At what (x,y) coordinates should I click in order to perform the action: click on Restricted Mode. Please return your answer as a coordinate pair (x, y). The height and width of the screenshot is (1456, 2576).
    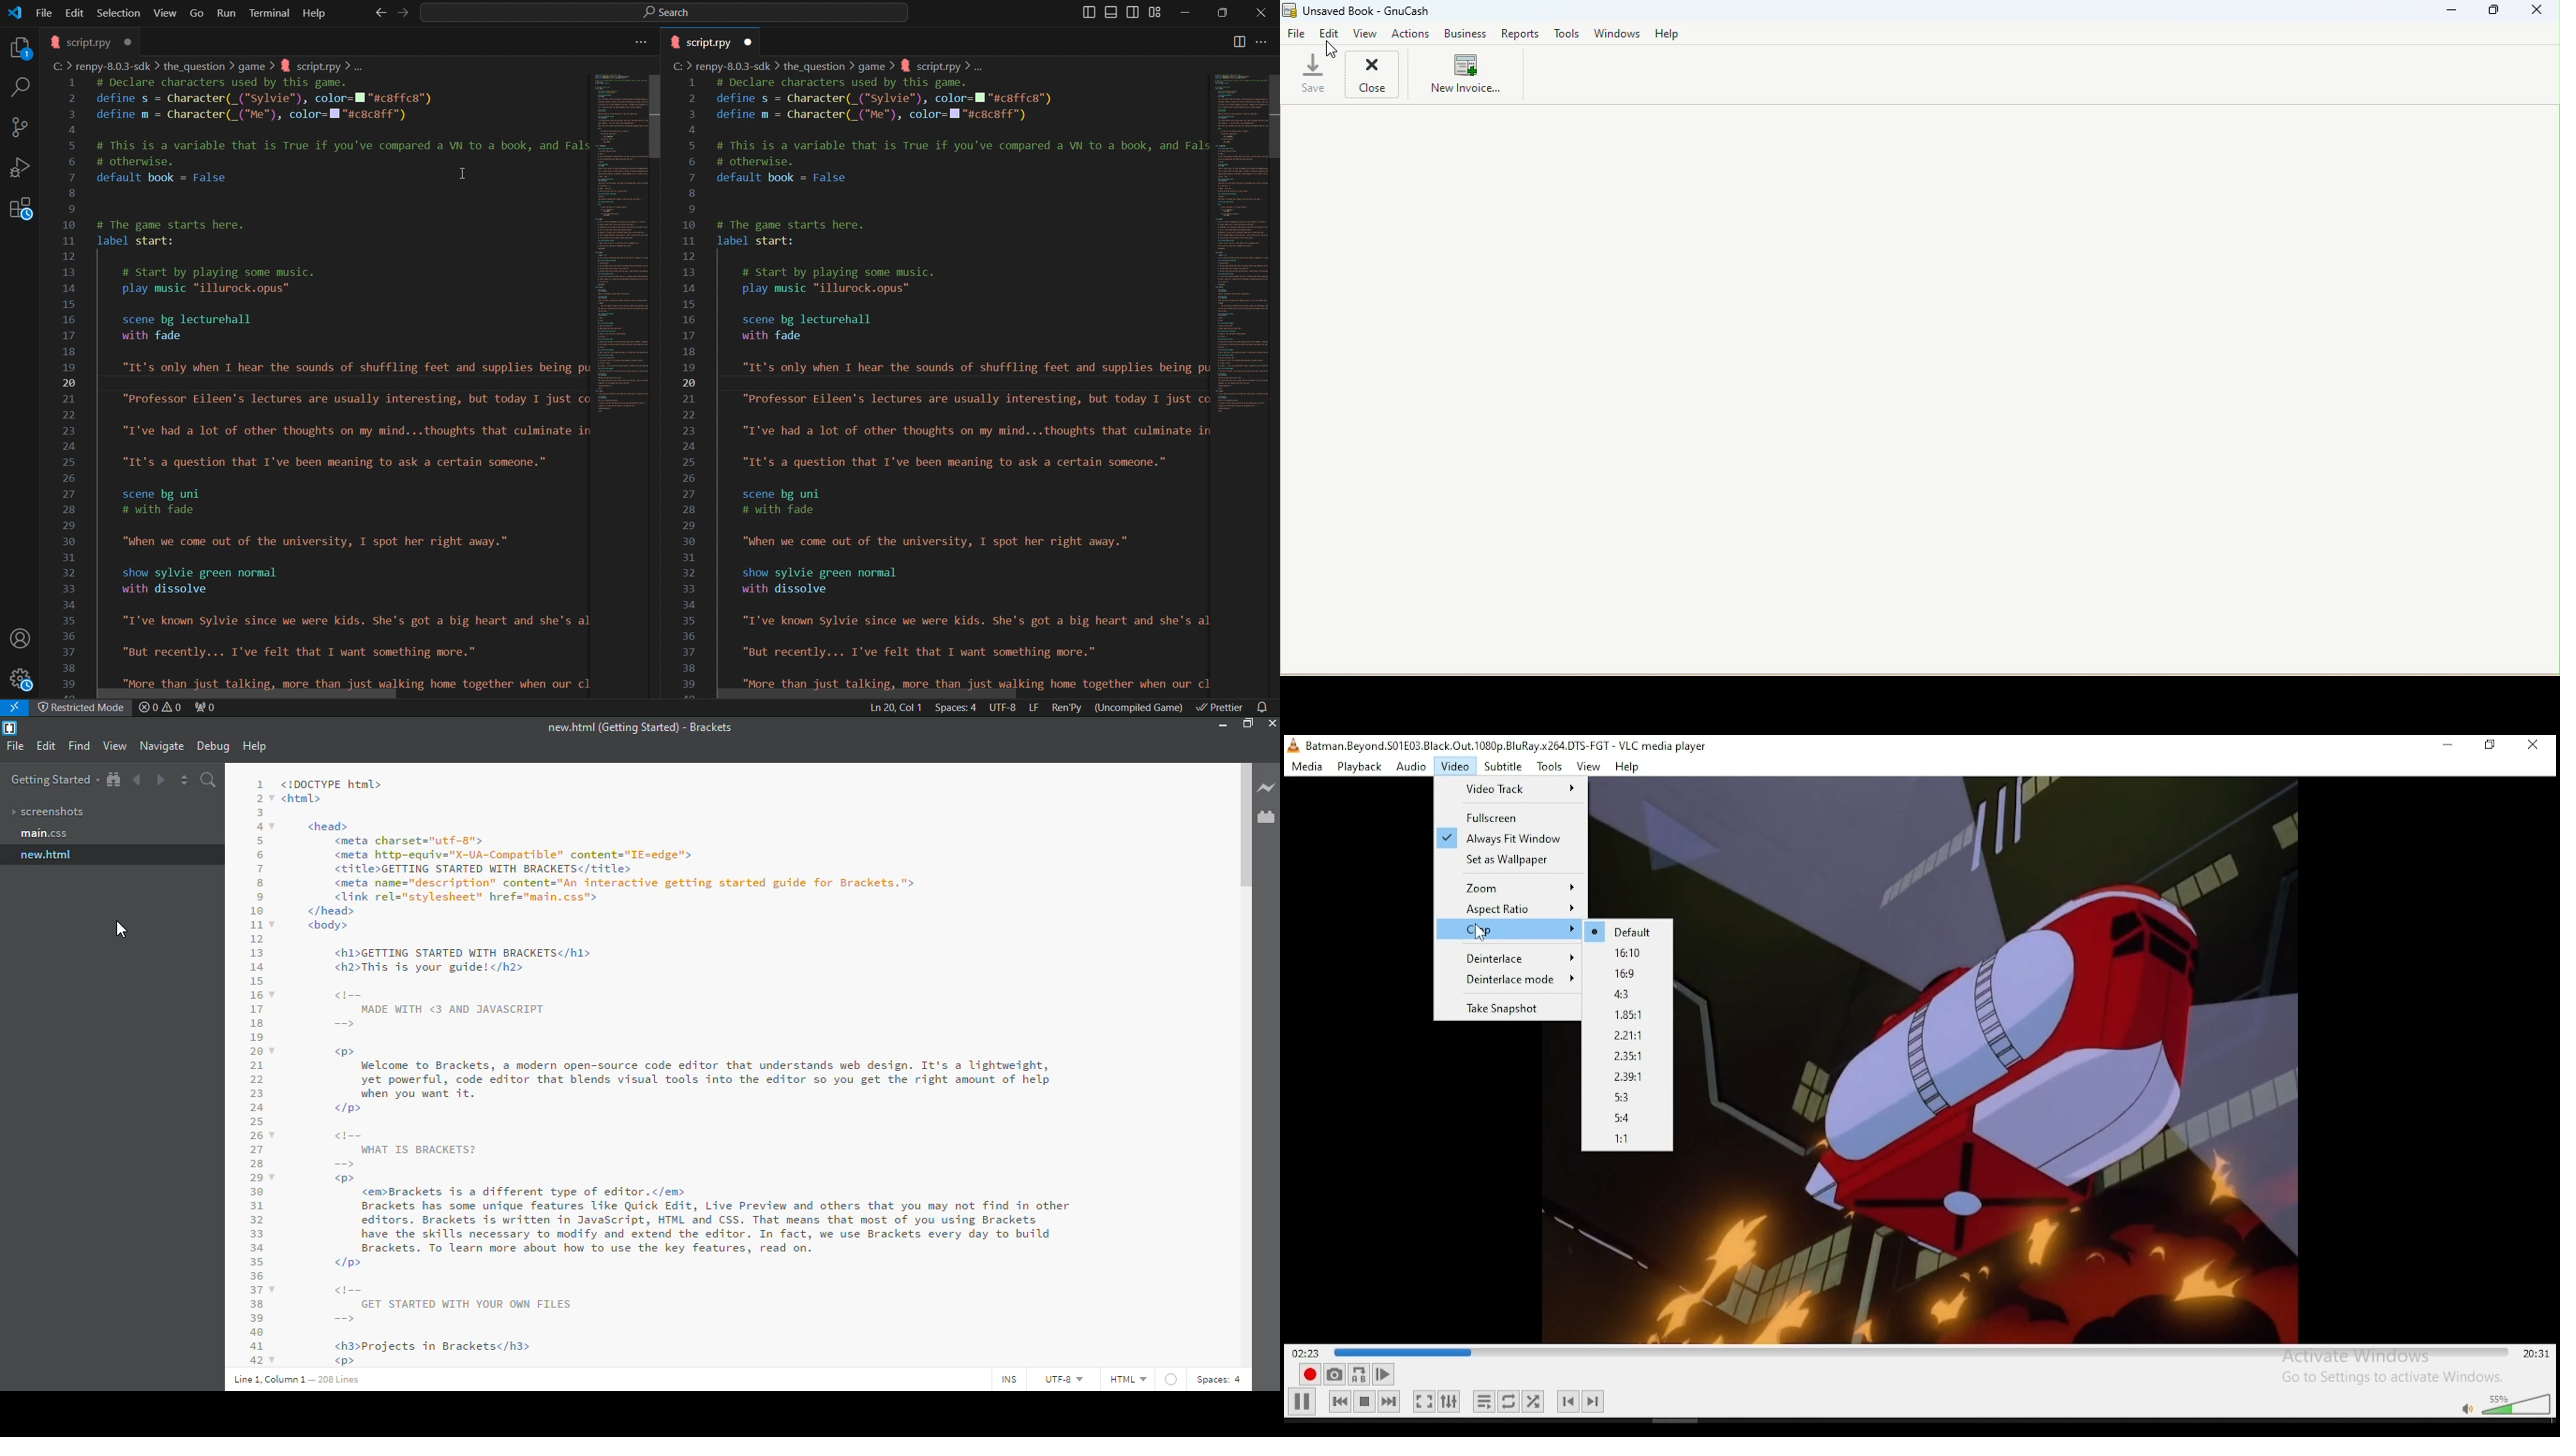
    Looking at the image, I should click on (85, 709).